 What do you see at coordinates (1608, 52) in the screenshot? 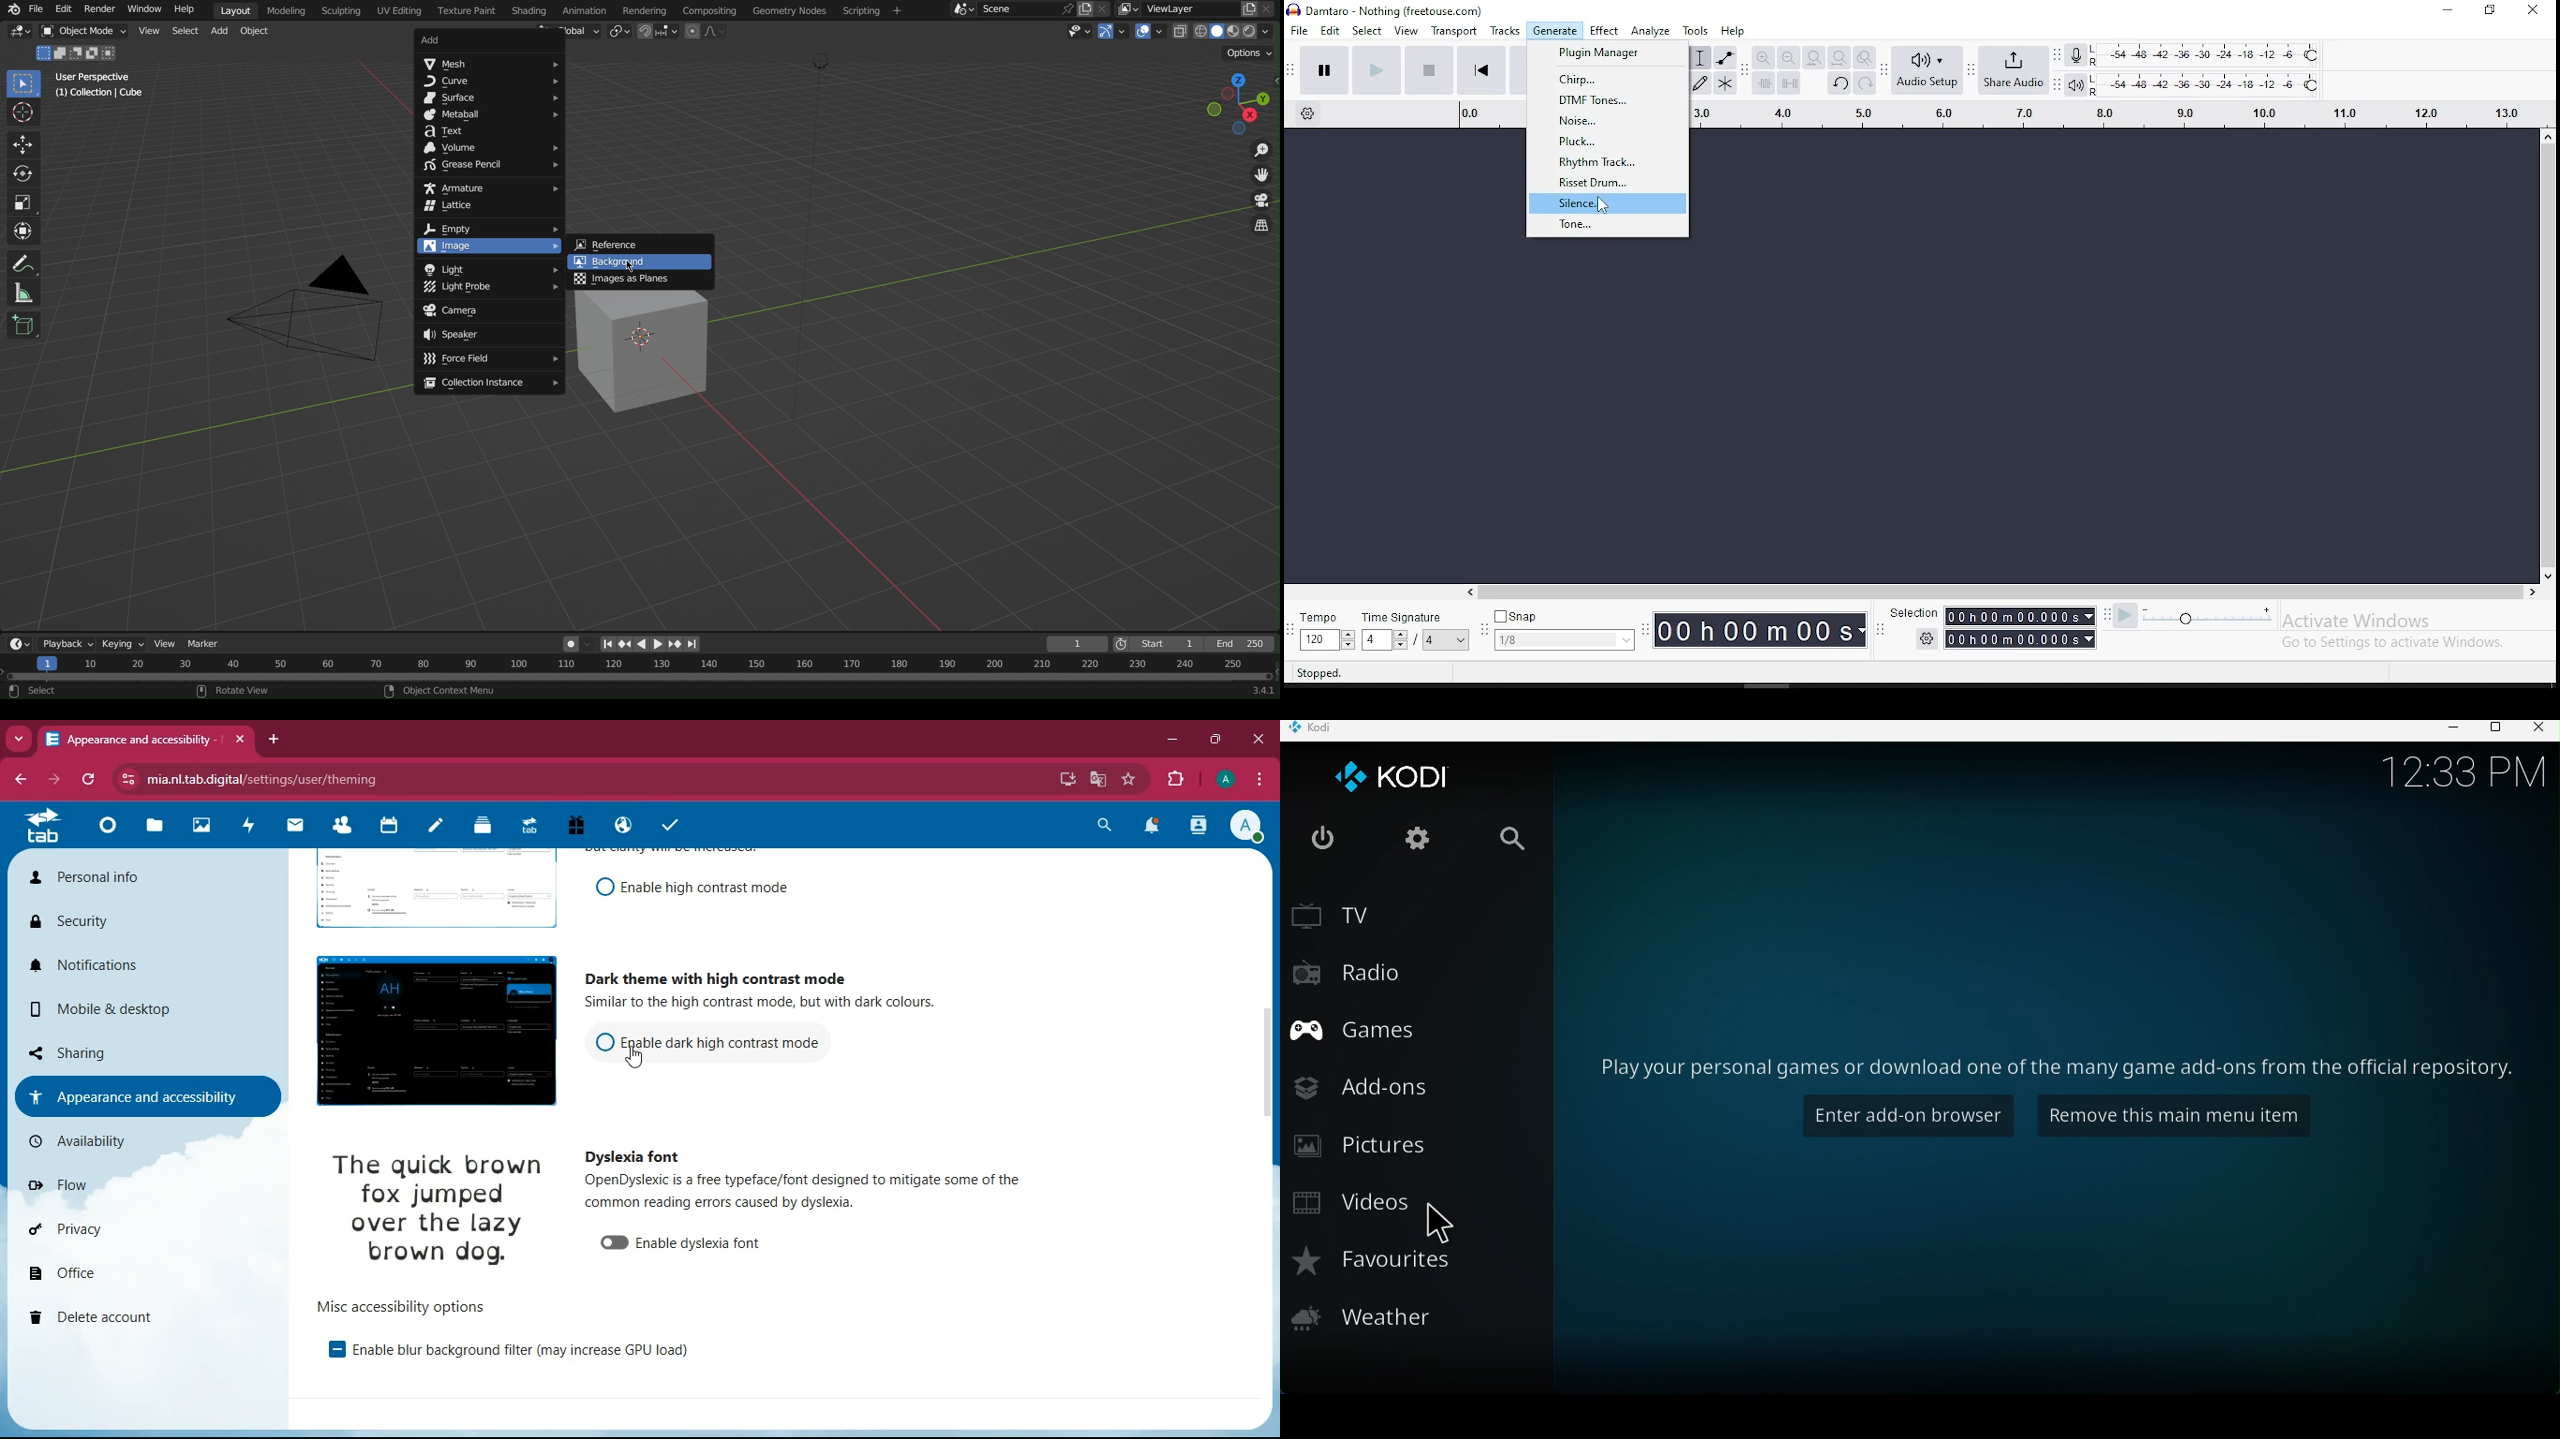
I see `plugin manager` at bounding box center [1608, 52].